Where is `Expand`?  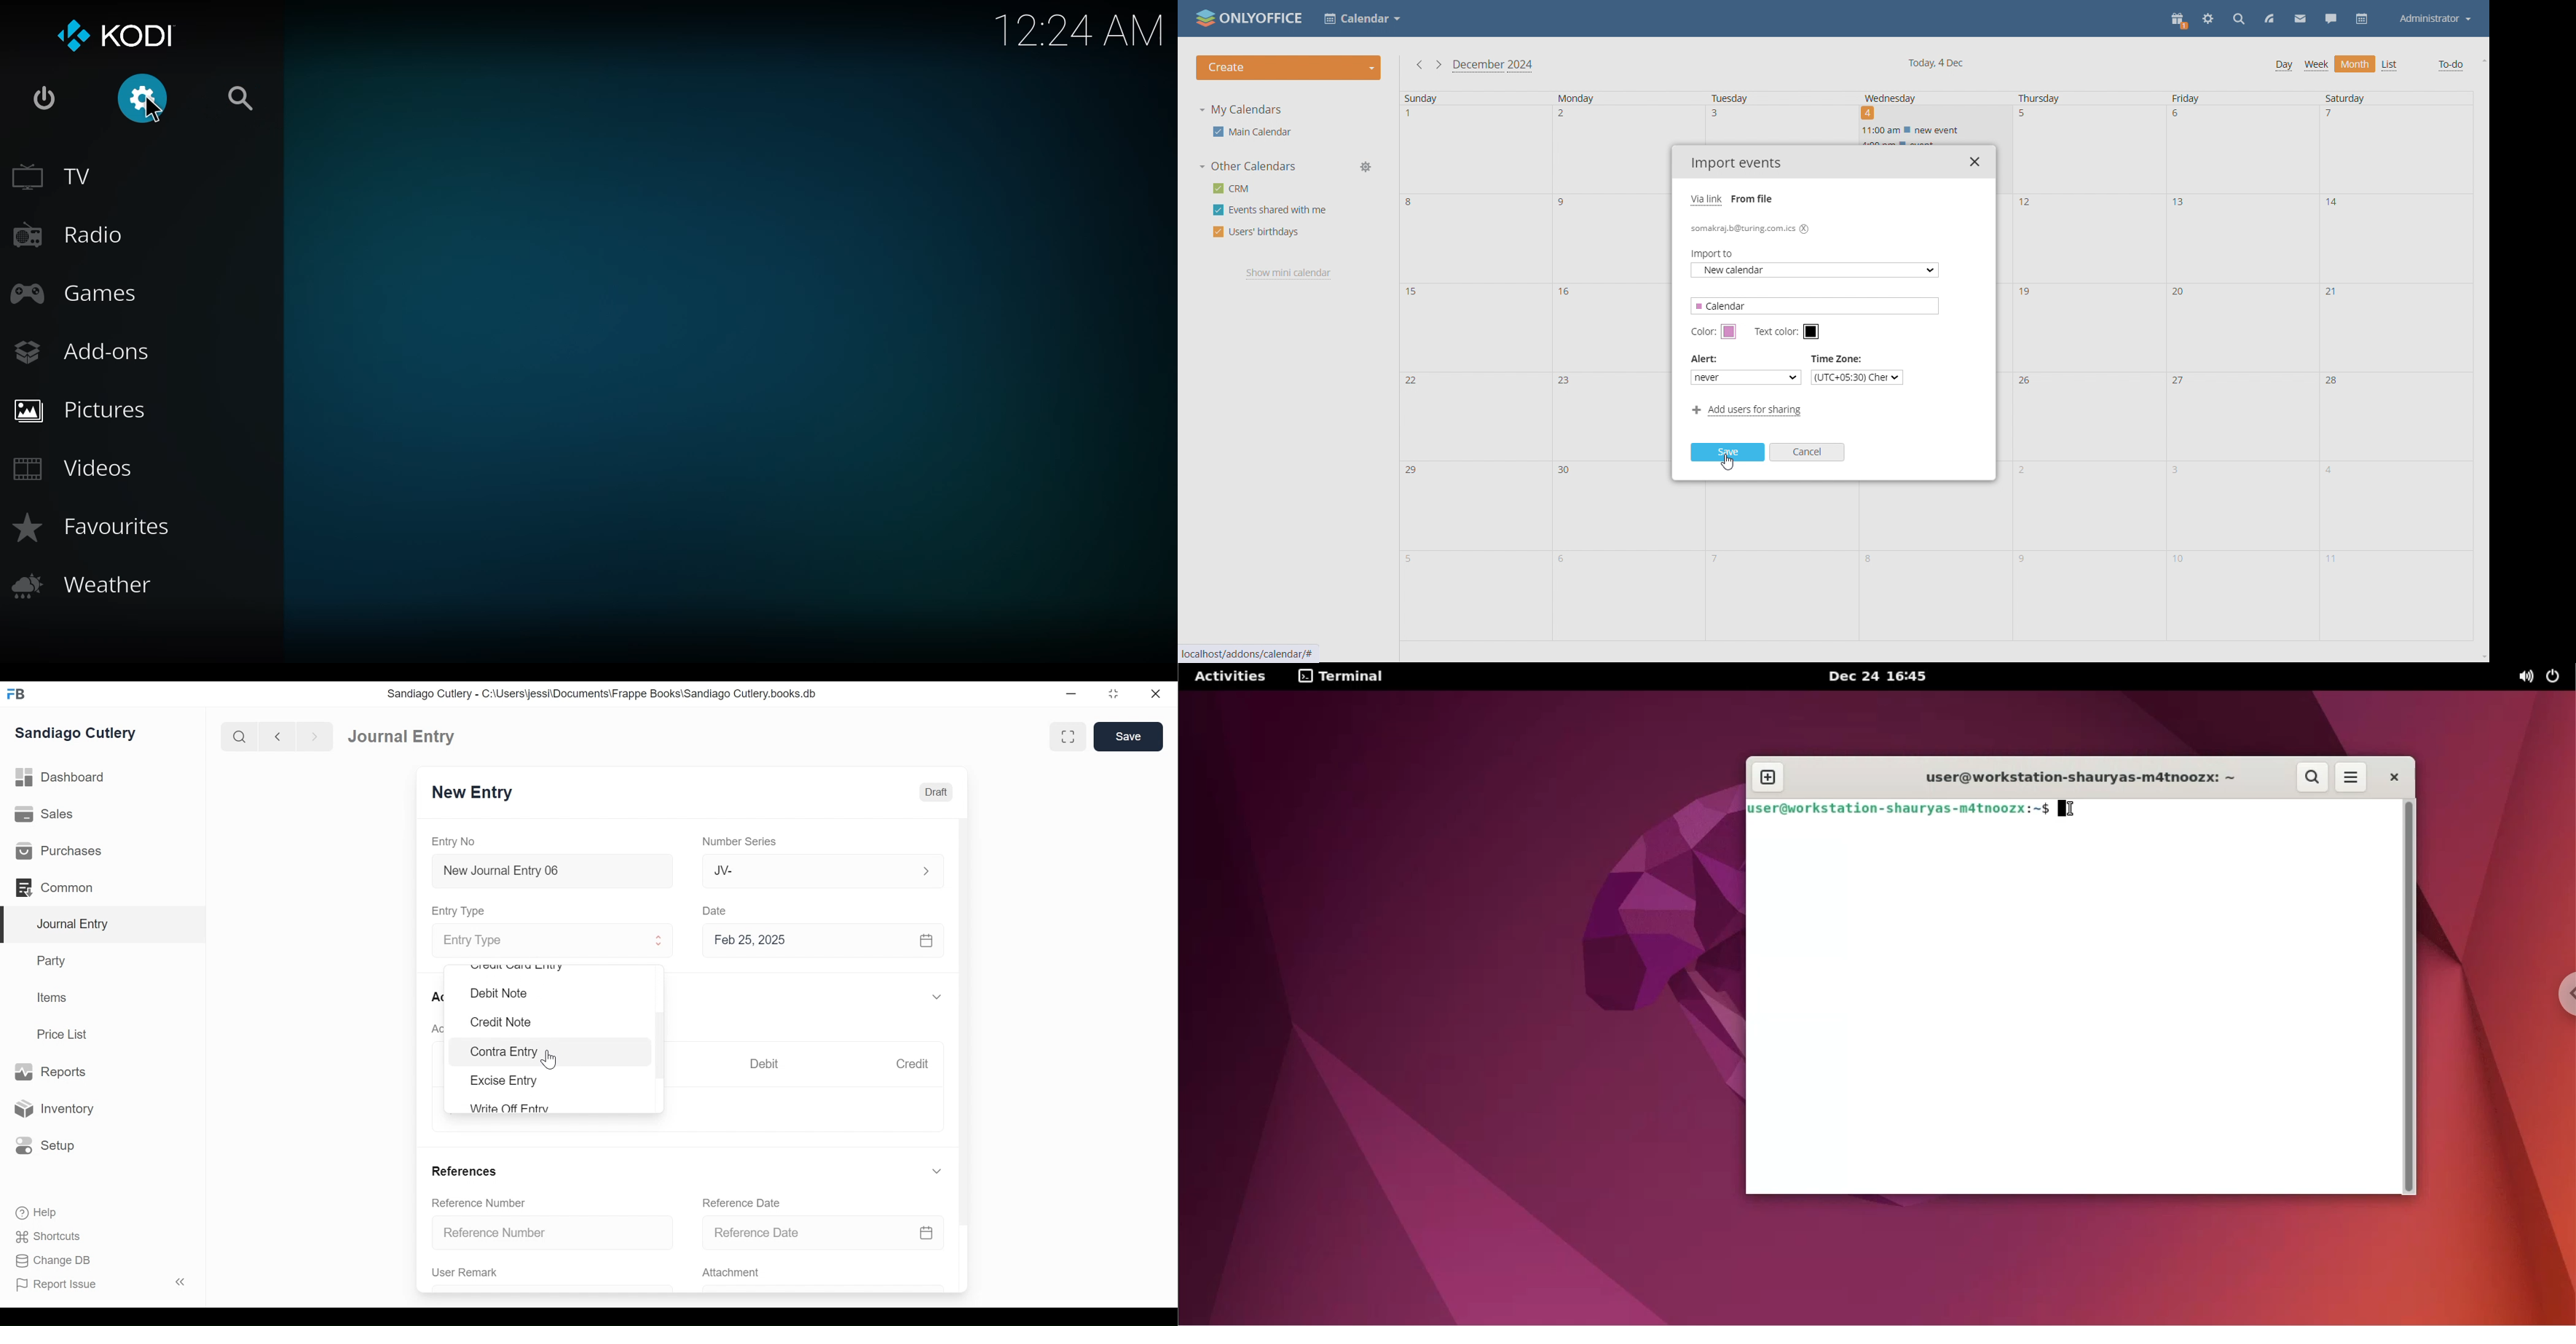
Expand is located at coordinates (937, 1171).